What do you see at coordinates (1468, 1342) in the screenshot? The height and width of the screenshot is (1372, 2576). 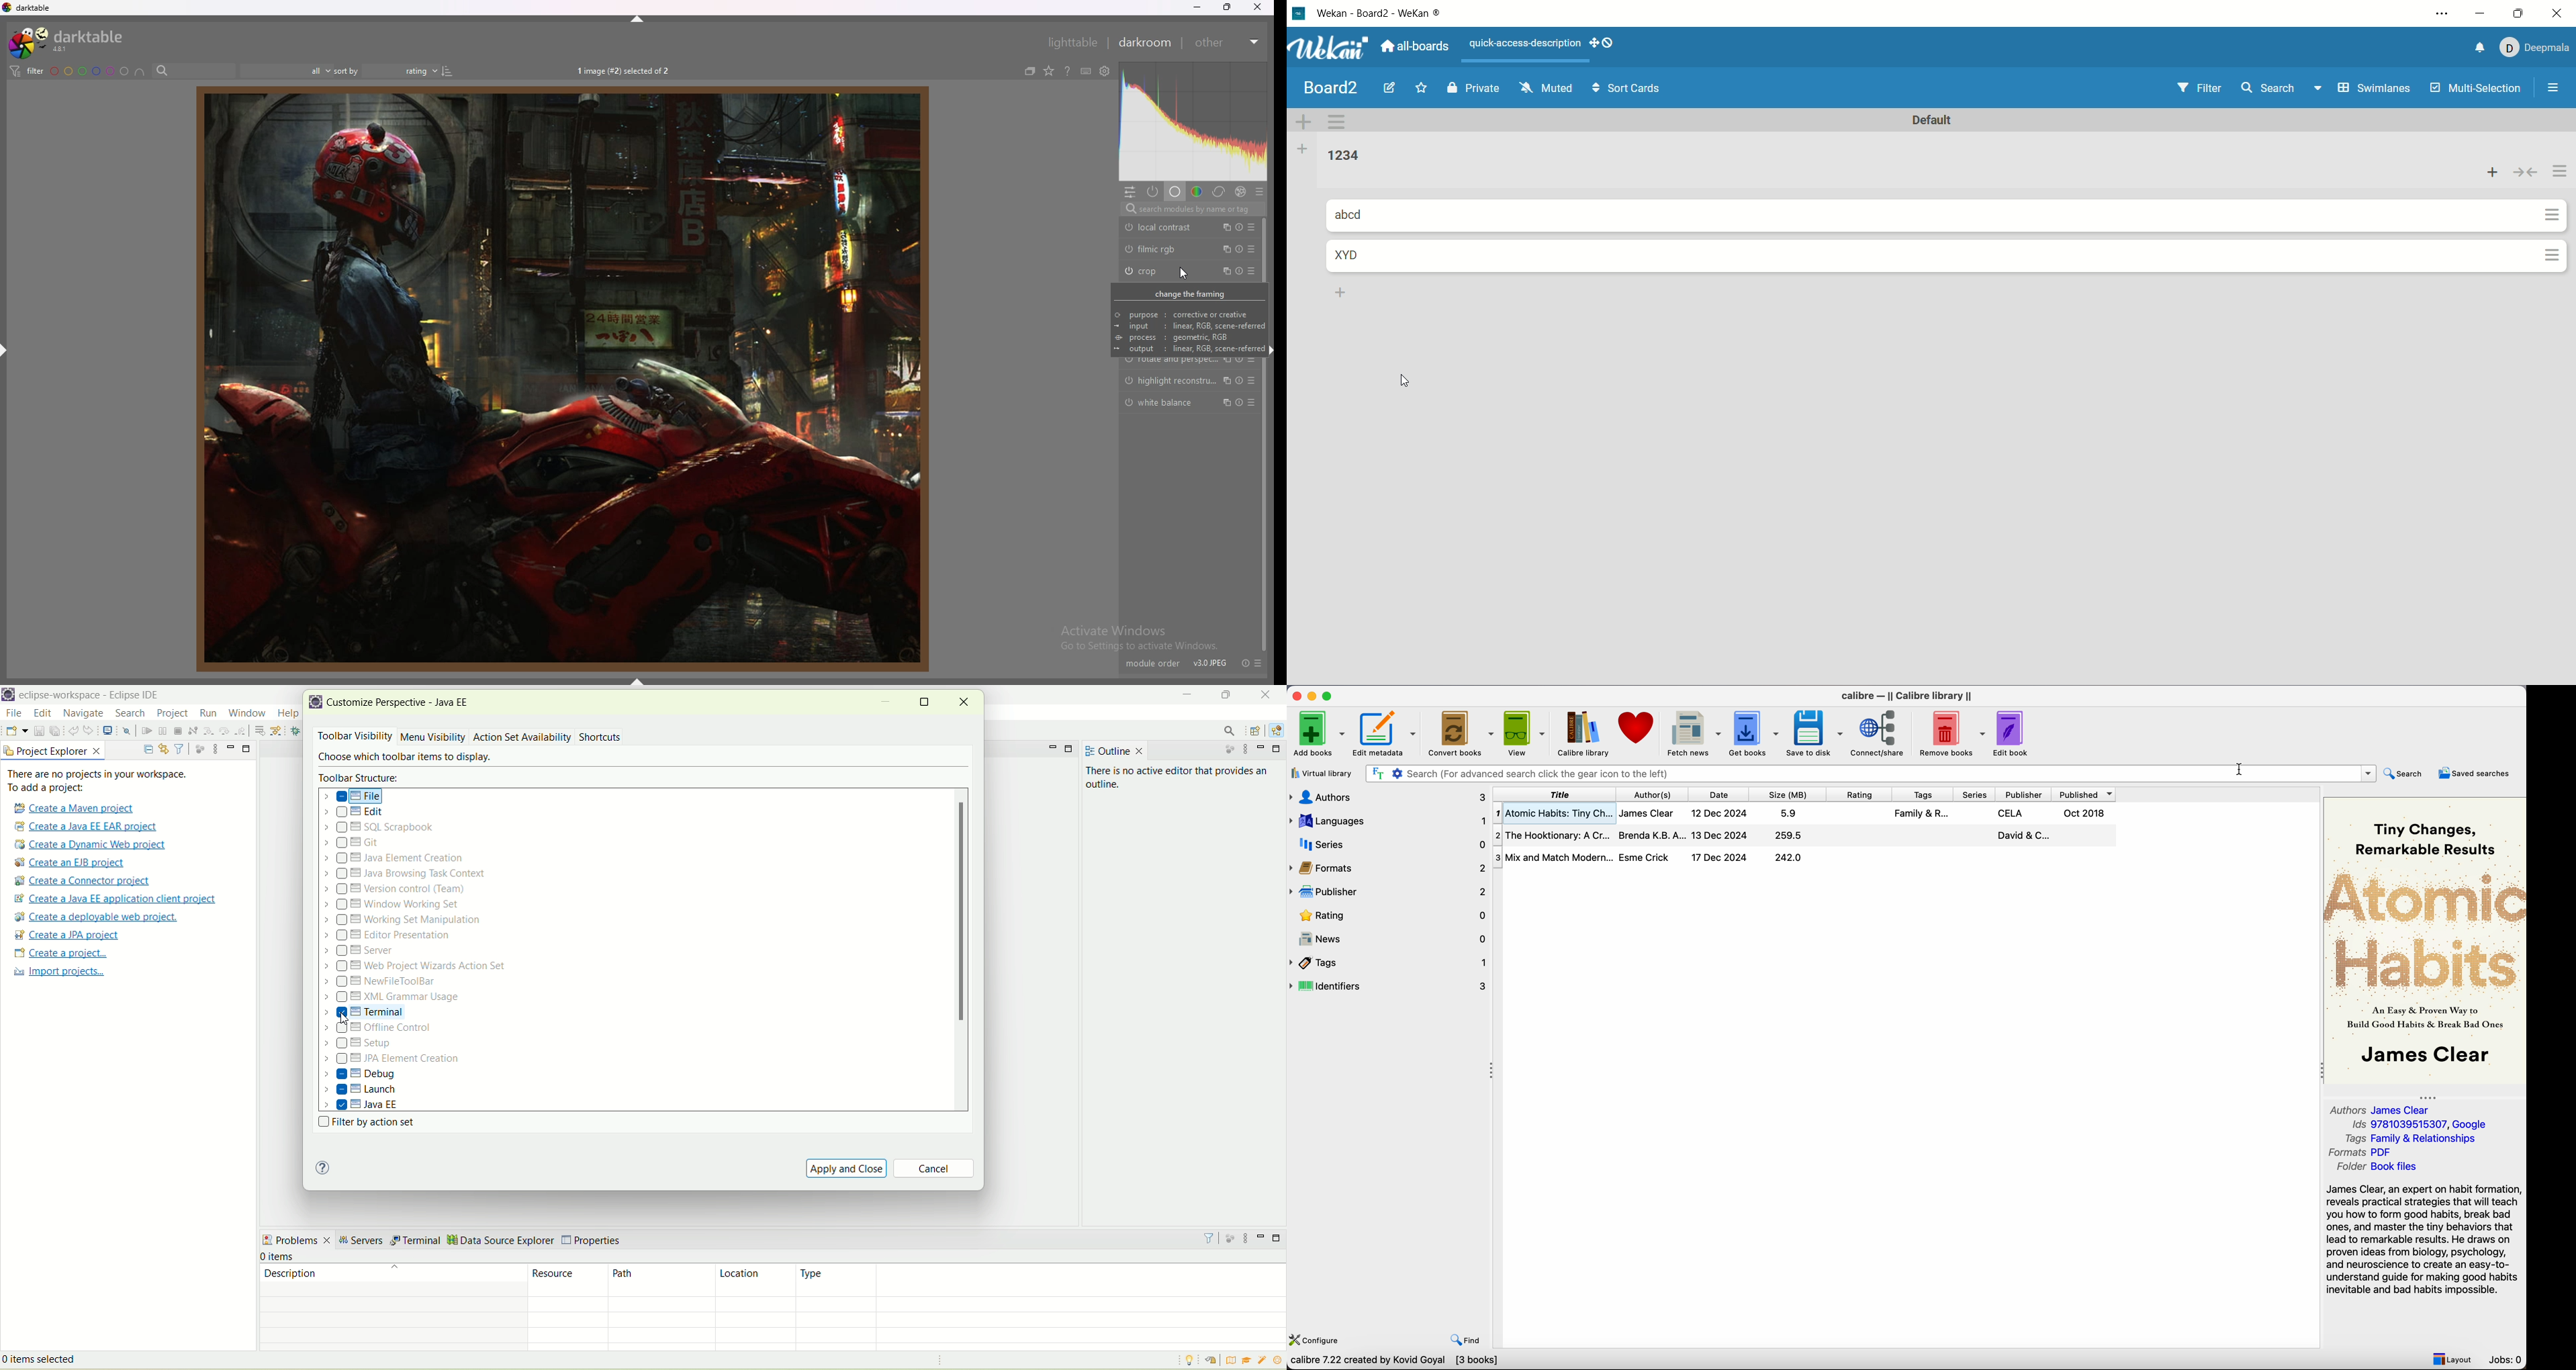 I see `find` at bounding box center [1468, 1342].